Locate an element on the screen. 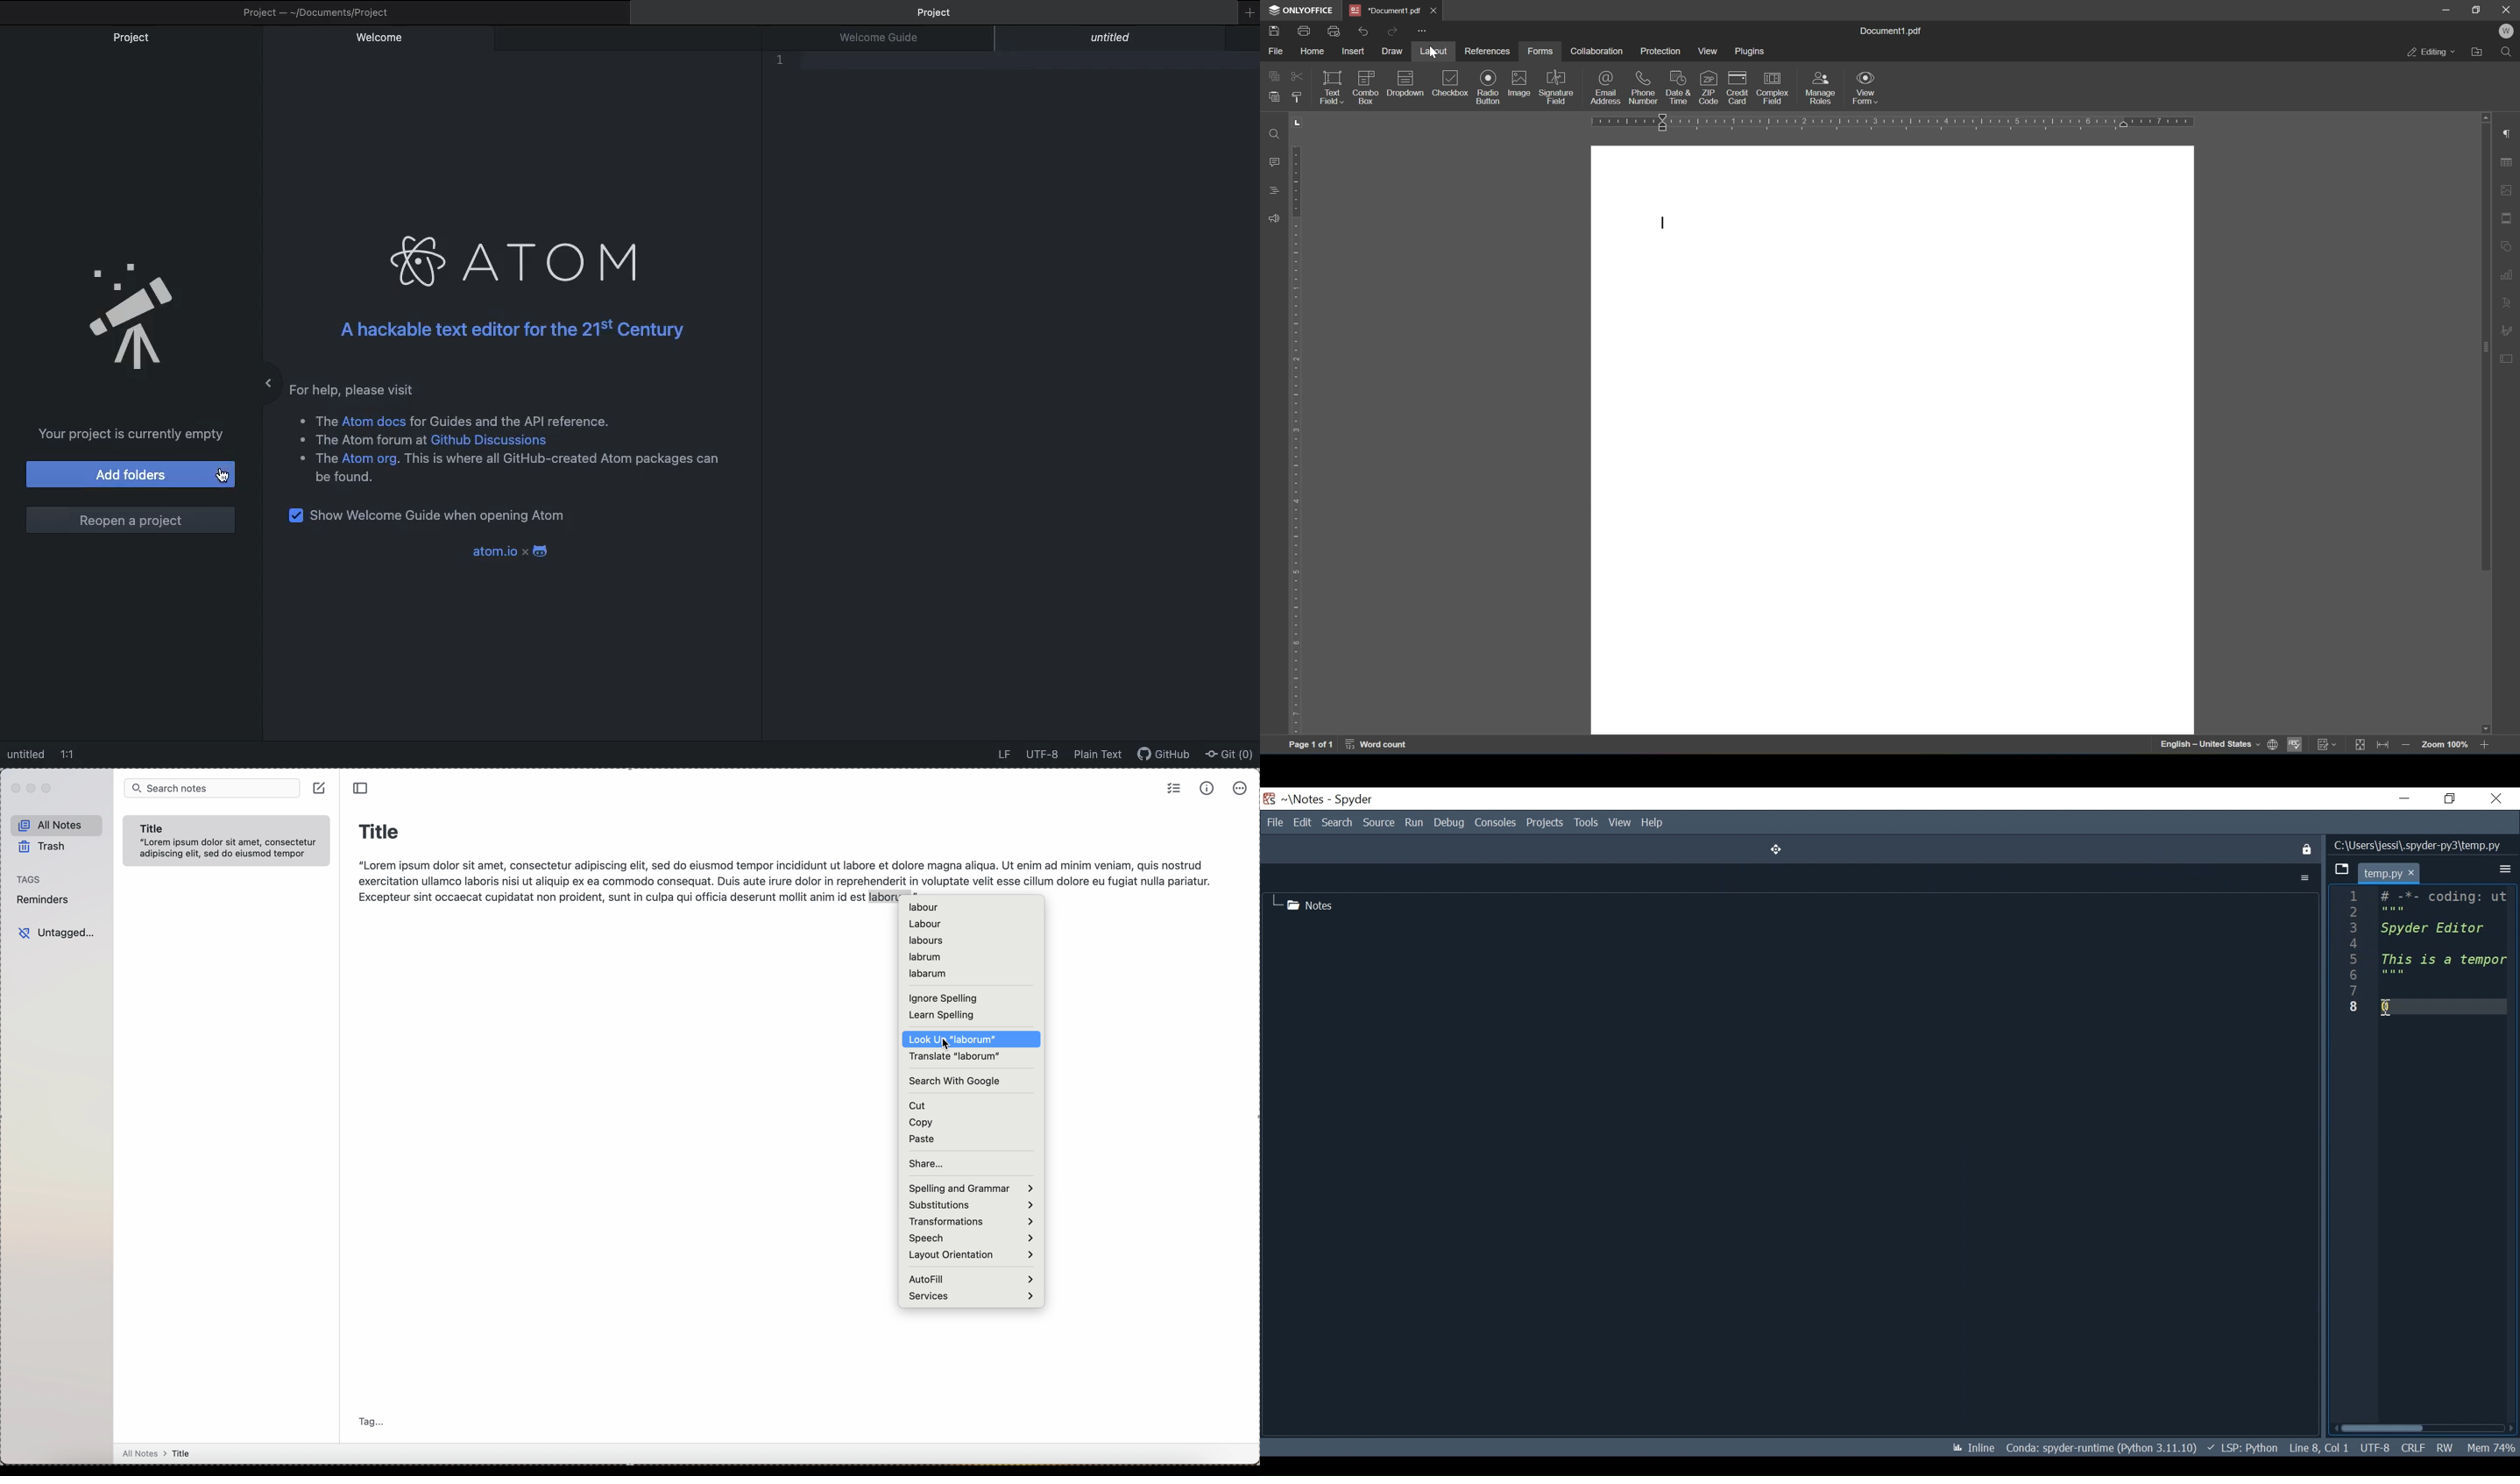  Projects is located at coordinates (1545, 824).